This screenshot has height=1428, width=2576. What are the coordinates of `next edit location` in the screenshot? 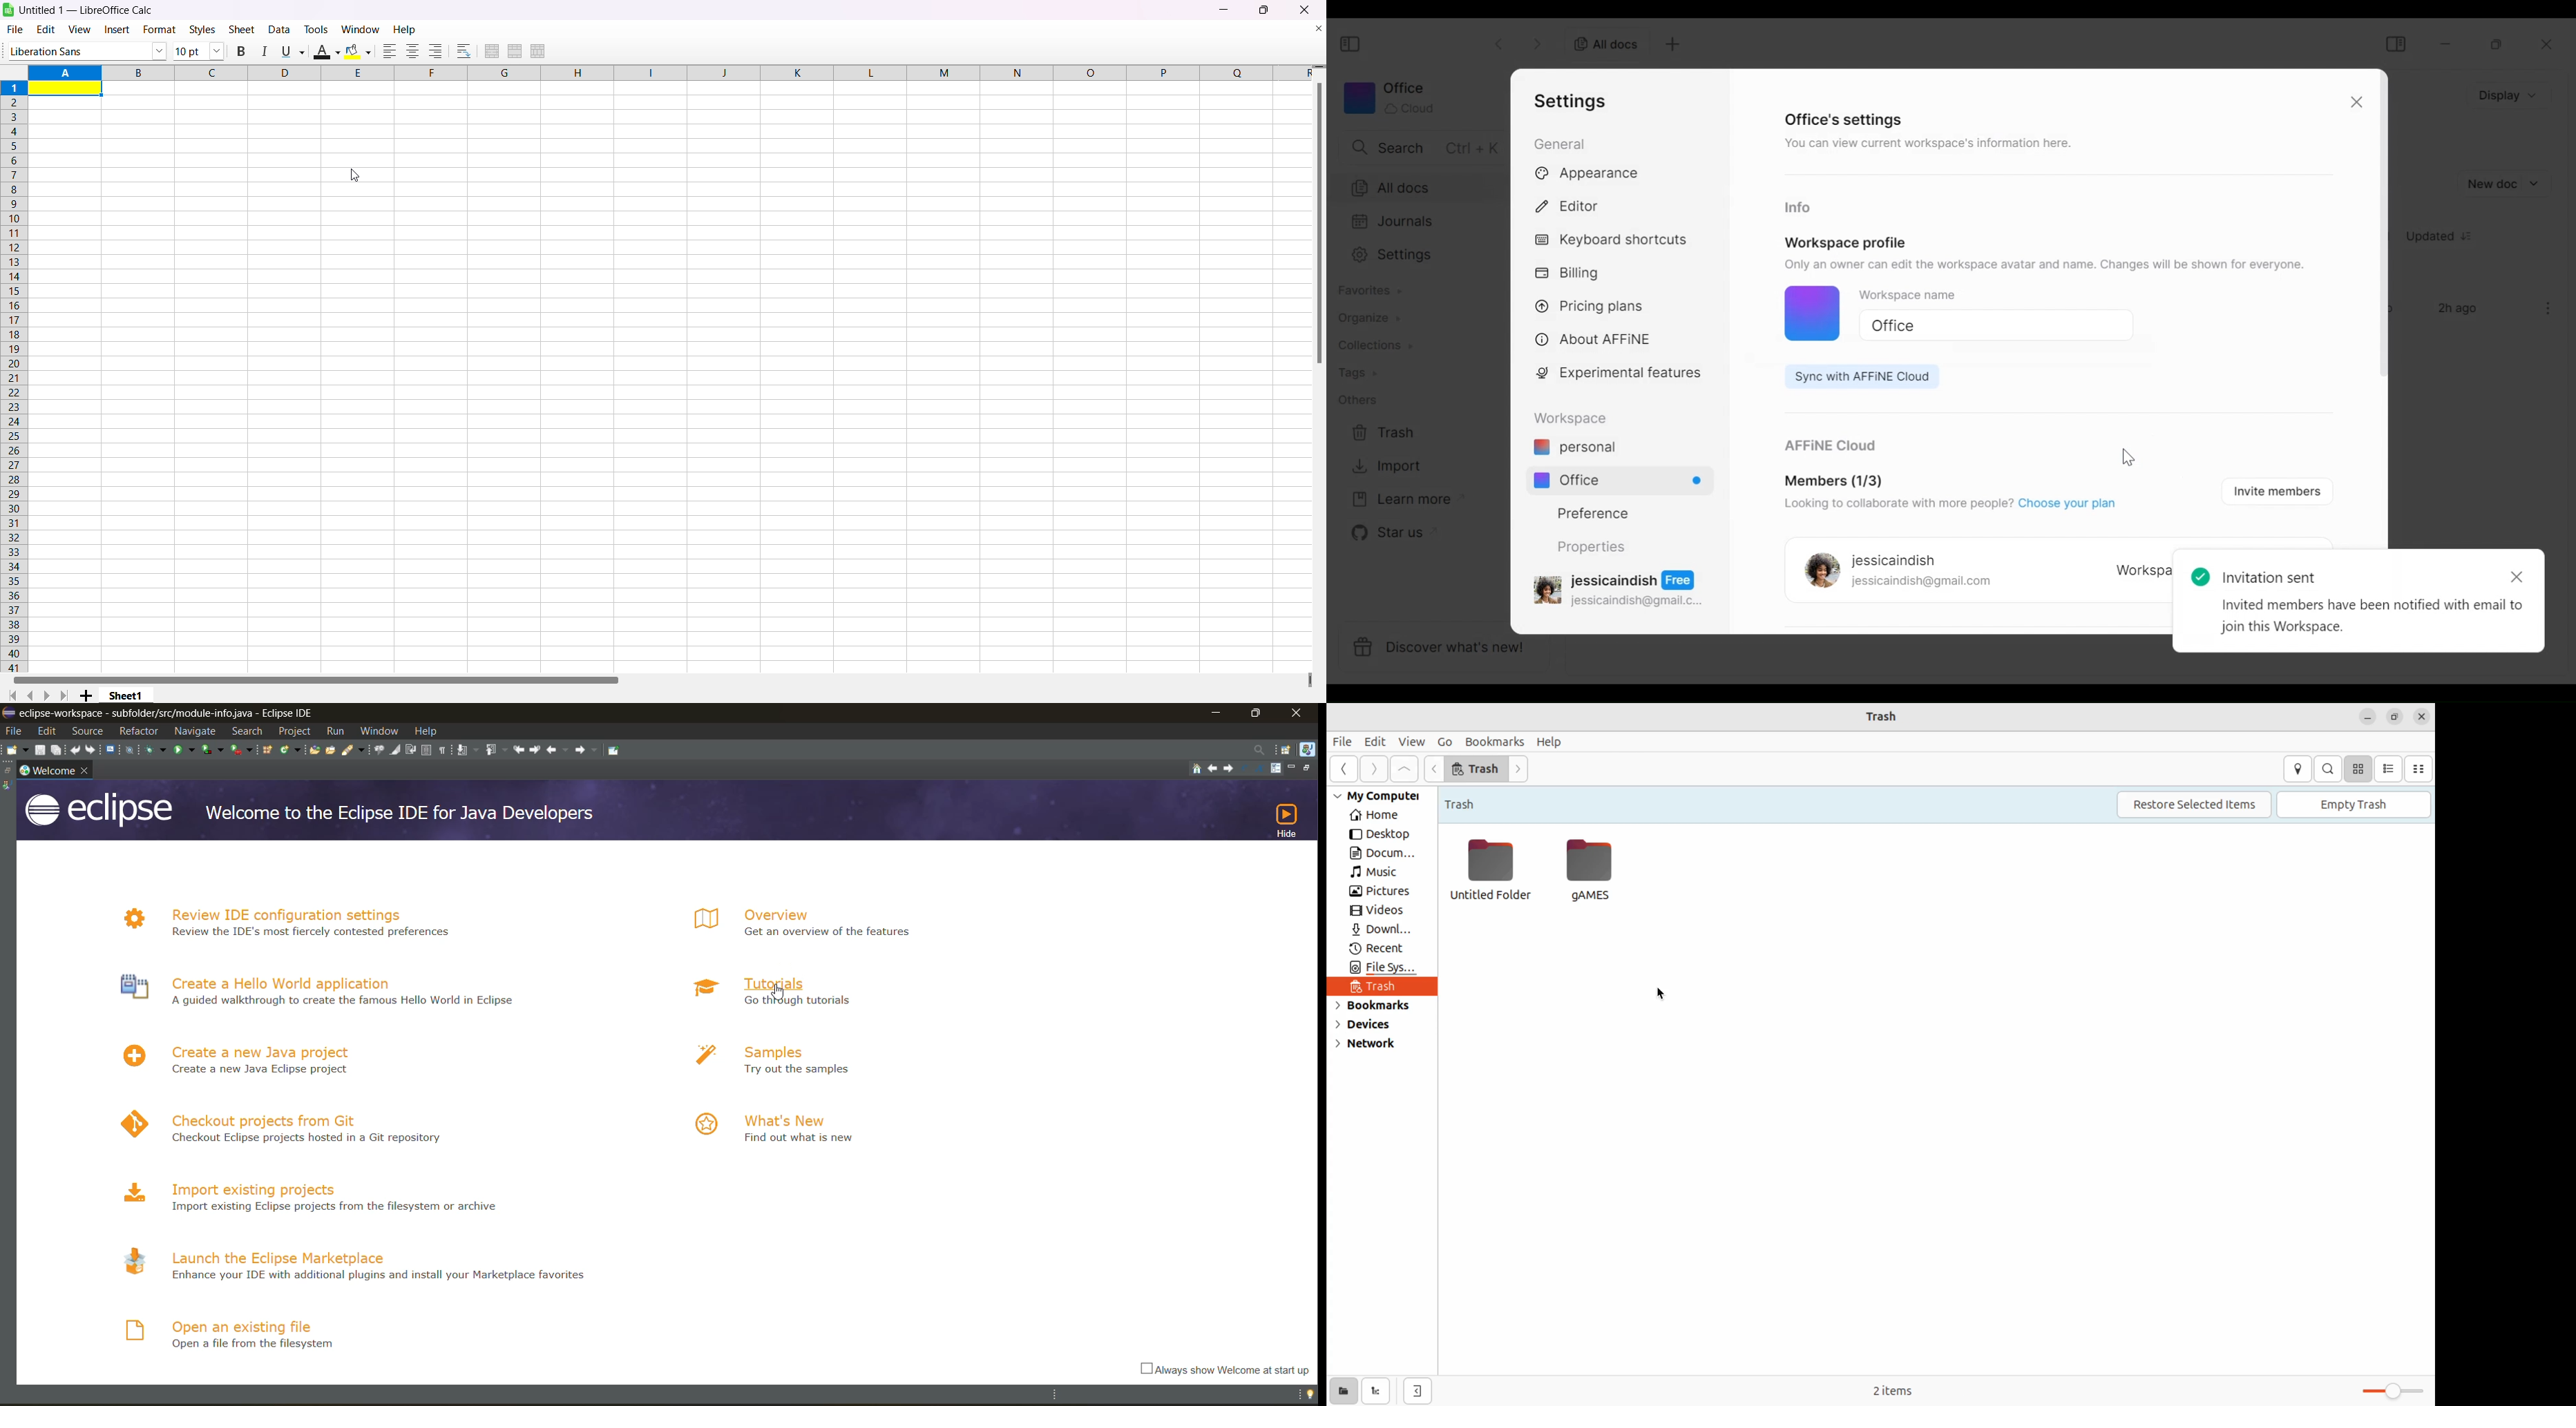 It's located at (538, 750).